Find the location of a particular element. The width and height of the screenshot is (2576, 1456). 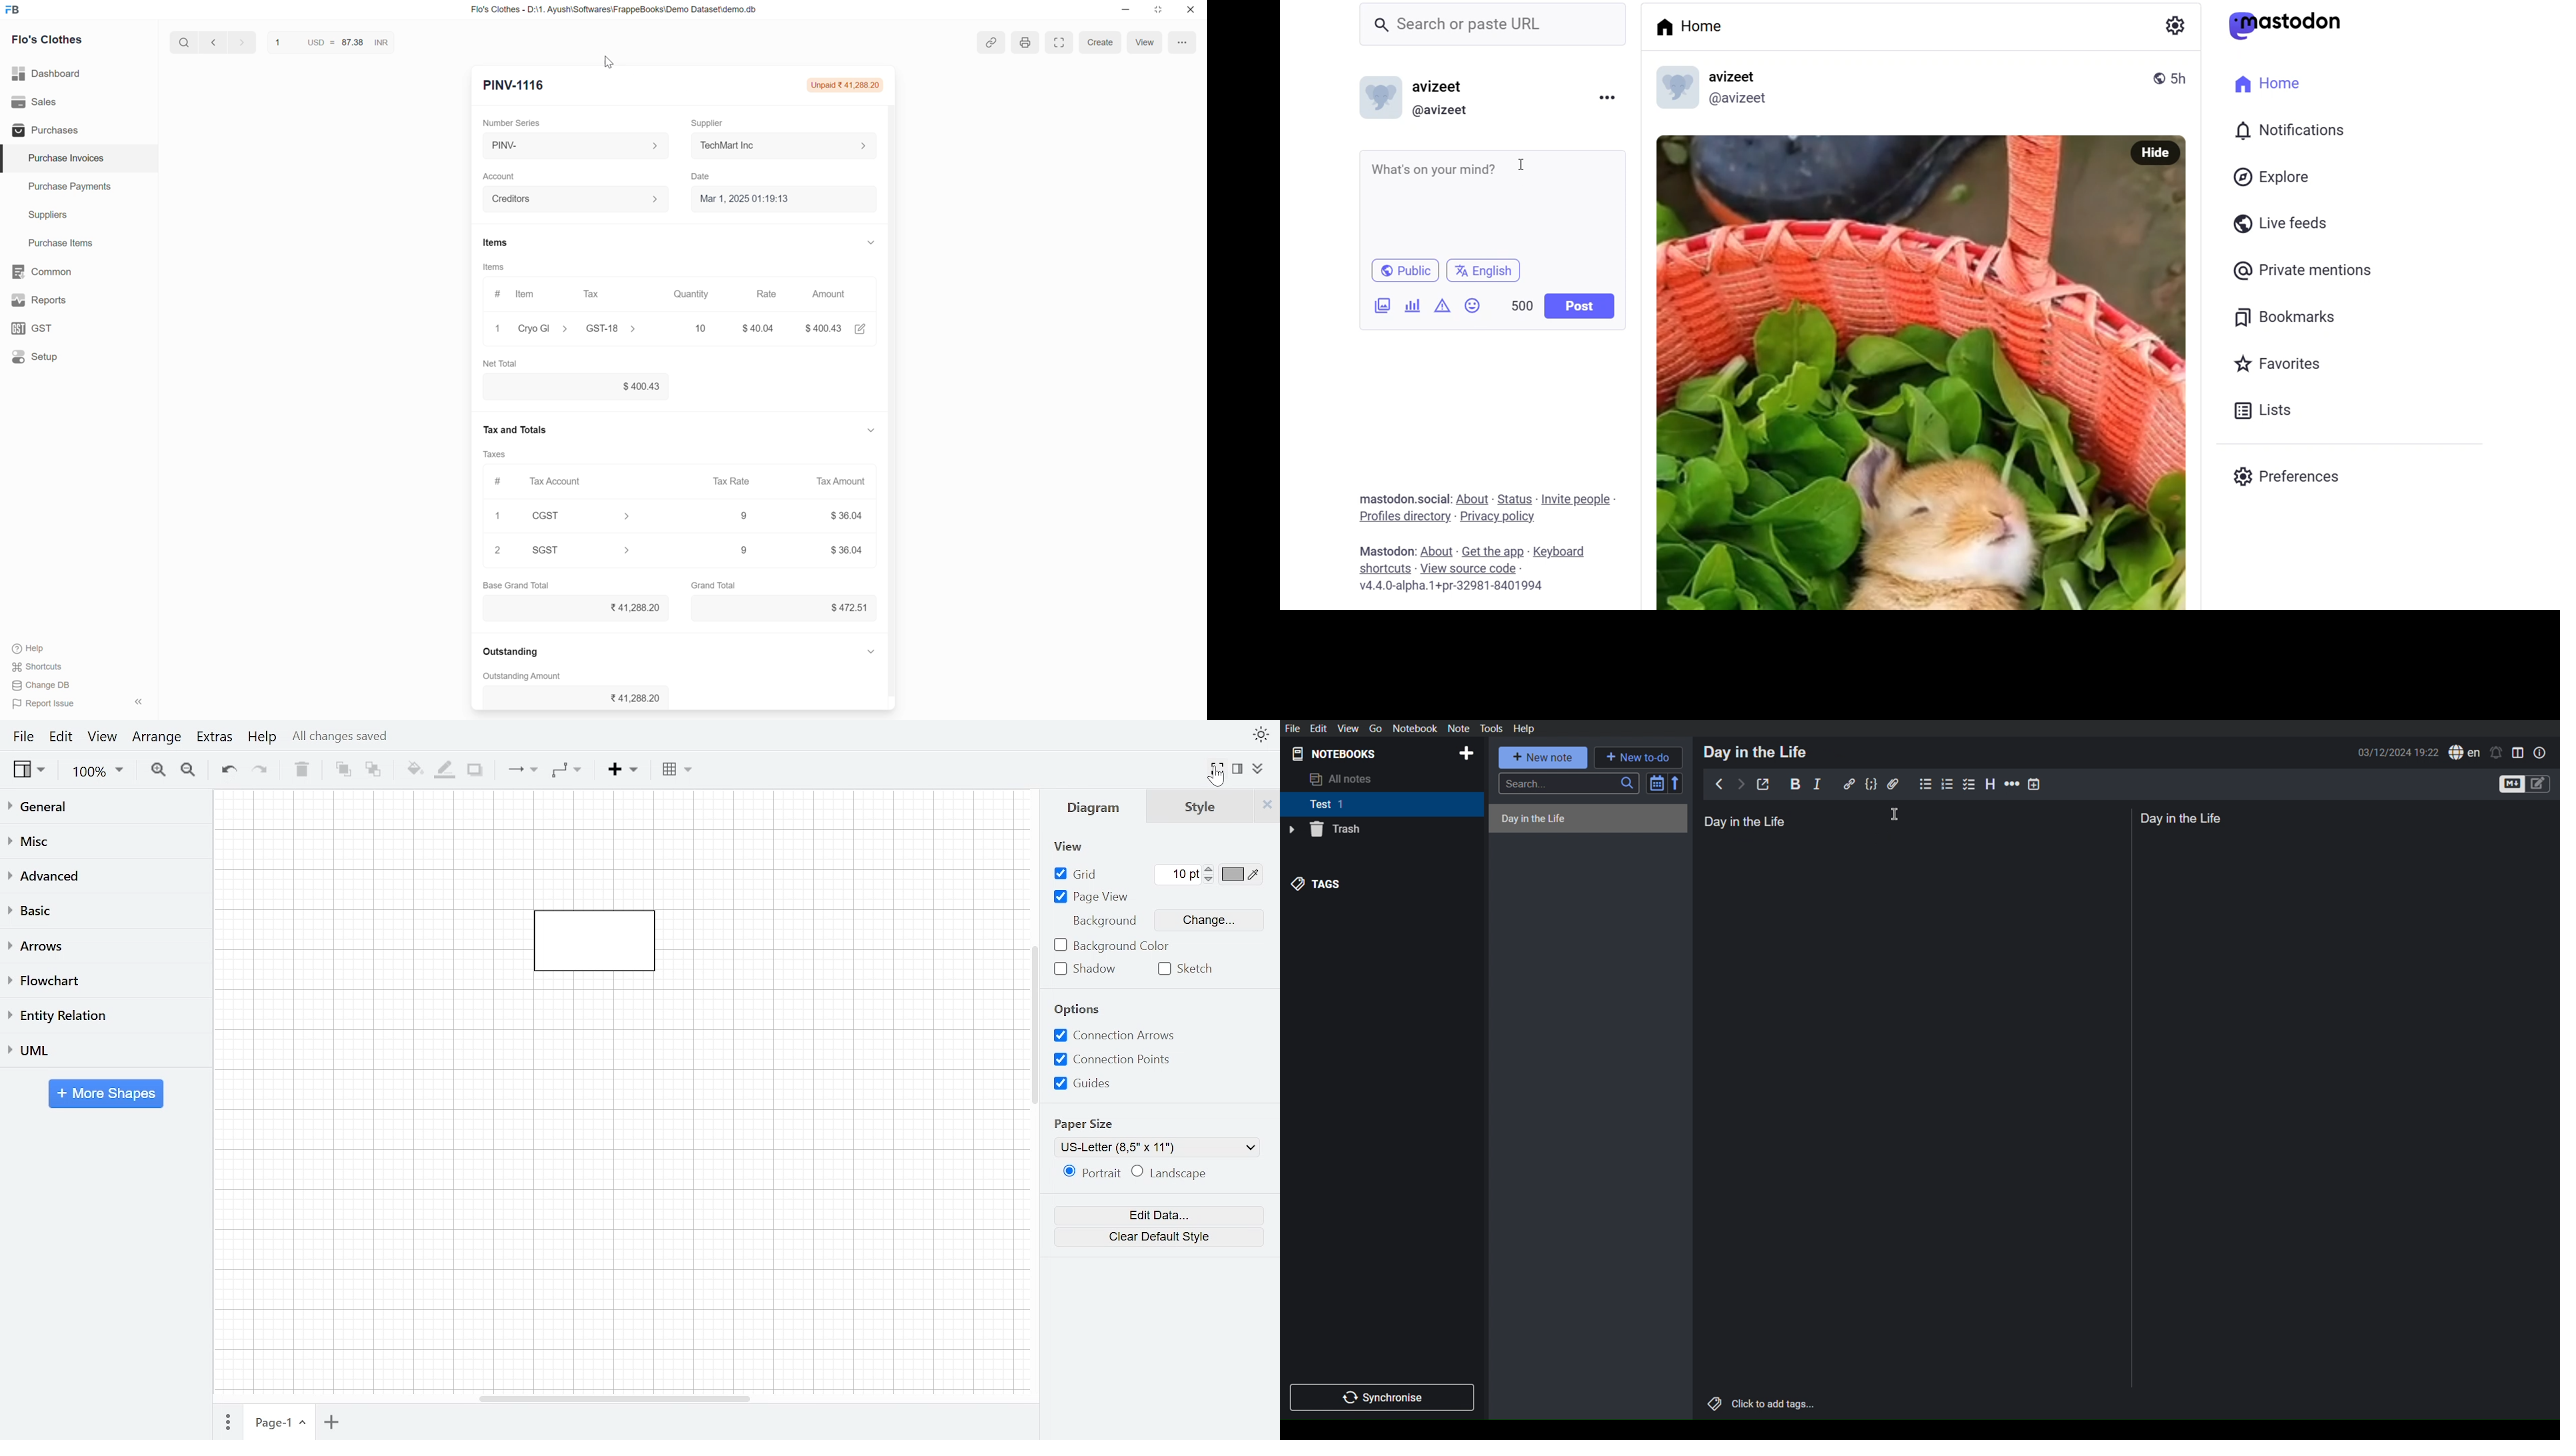

Insert is located at coordinates (624, 772).